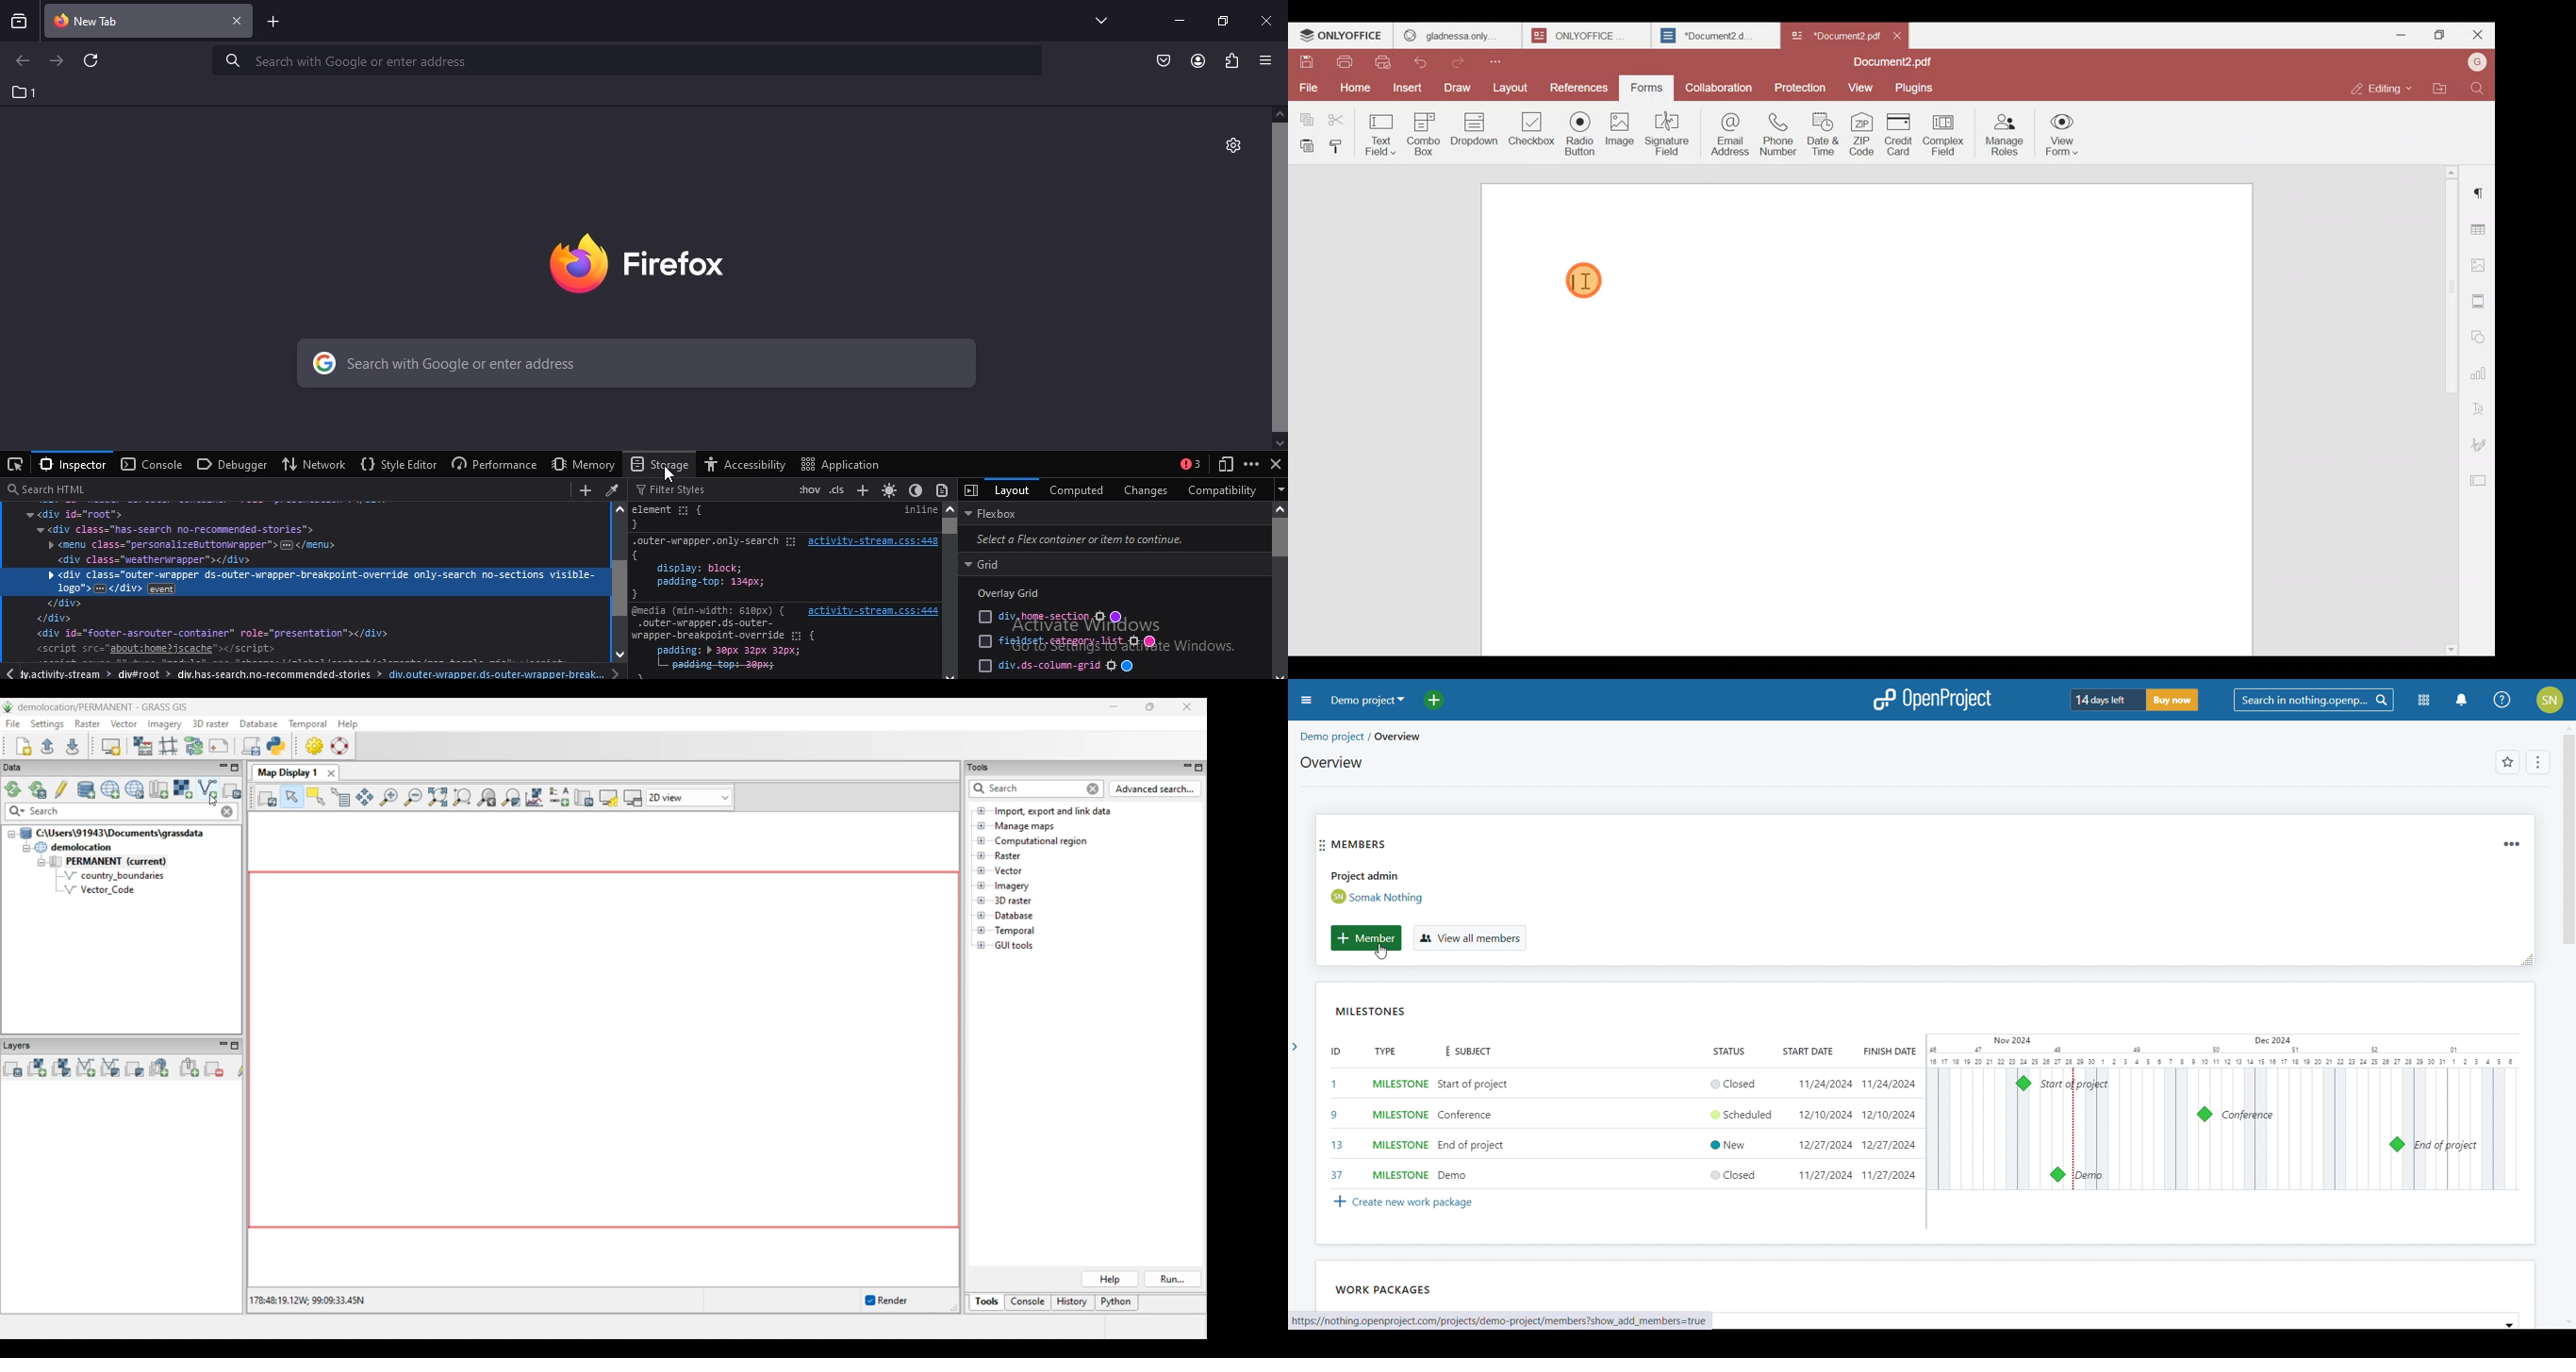  Describe the element at coordinates (1364, 700) in the screenshot. I see `demo project selected` at that location.